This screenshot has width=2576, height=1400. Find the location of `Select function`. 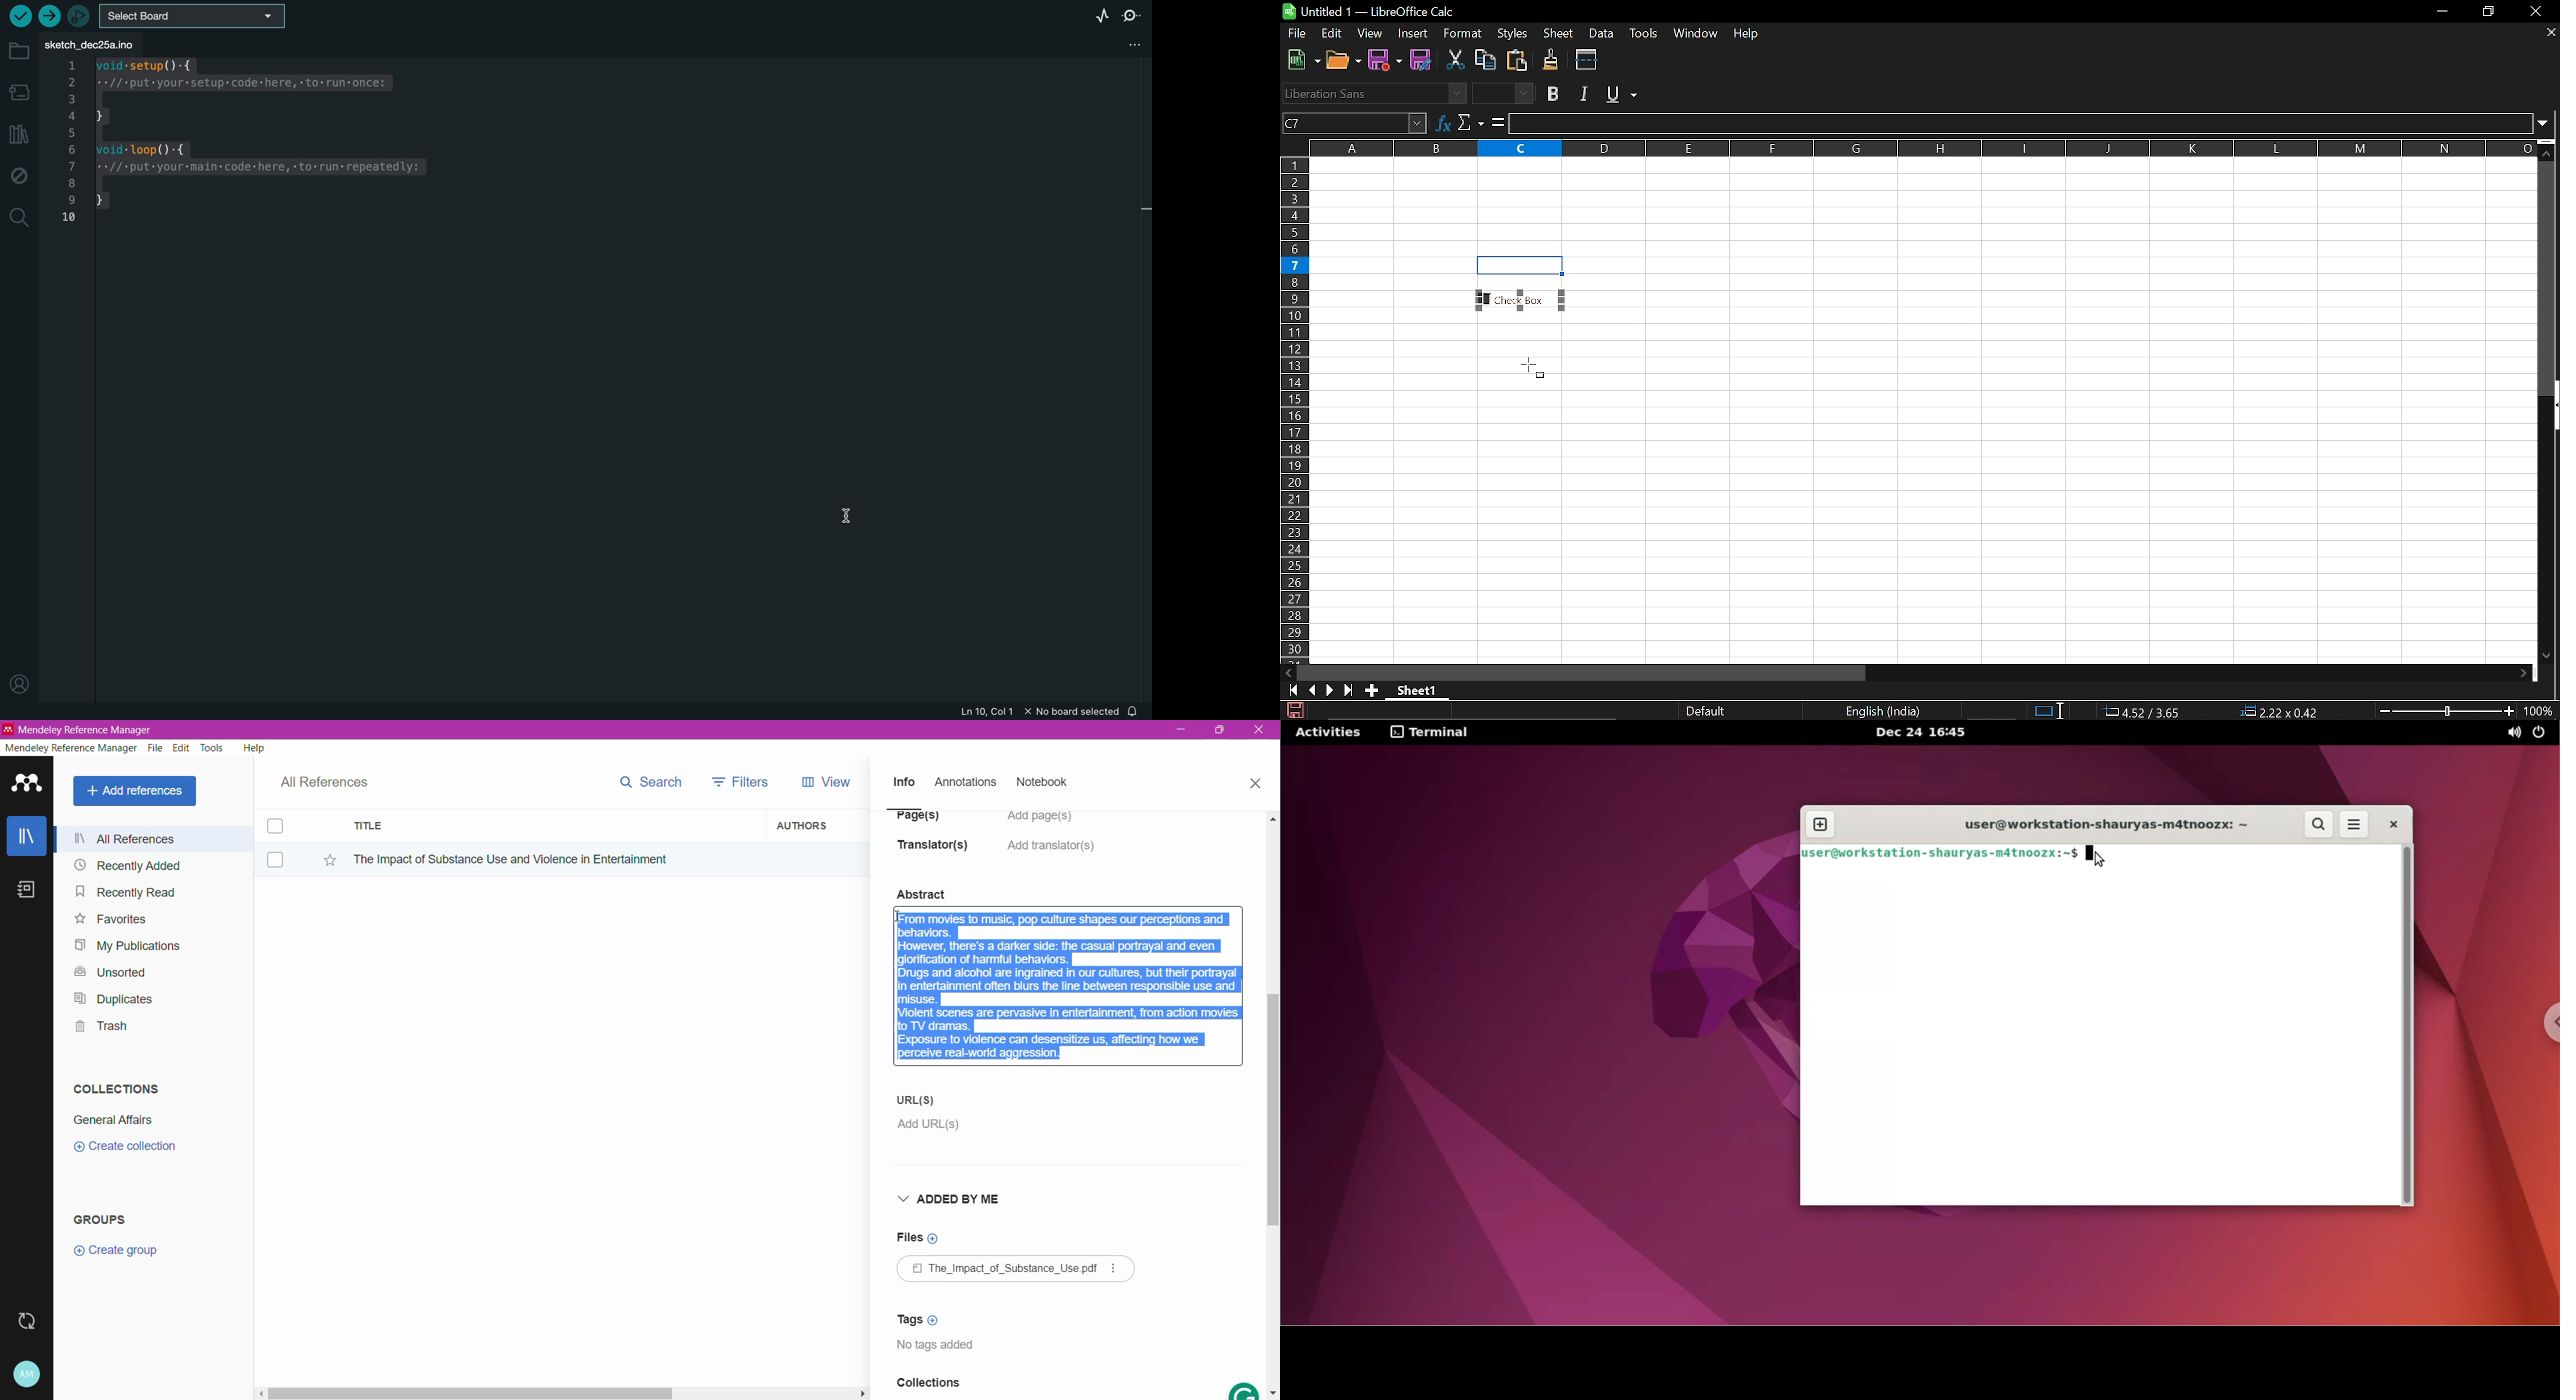

Select function is located at coordinates (1471, 122).